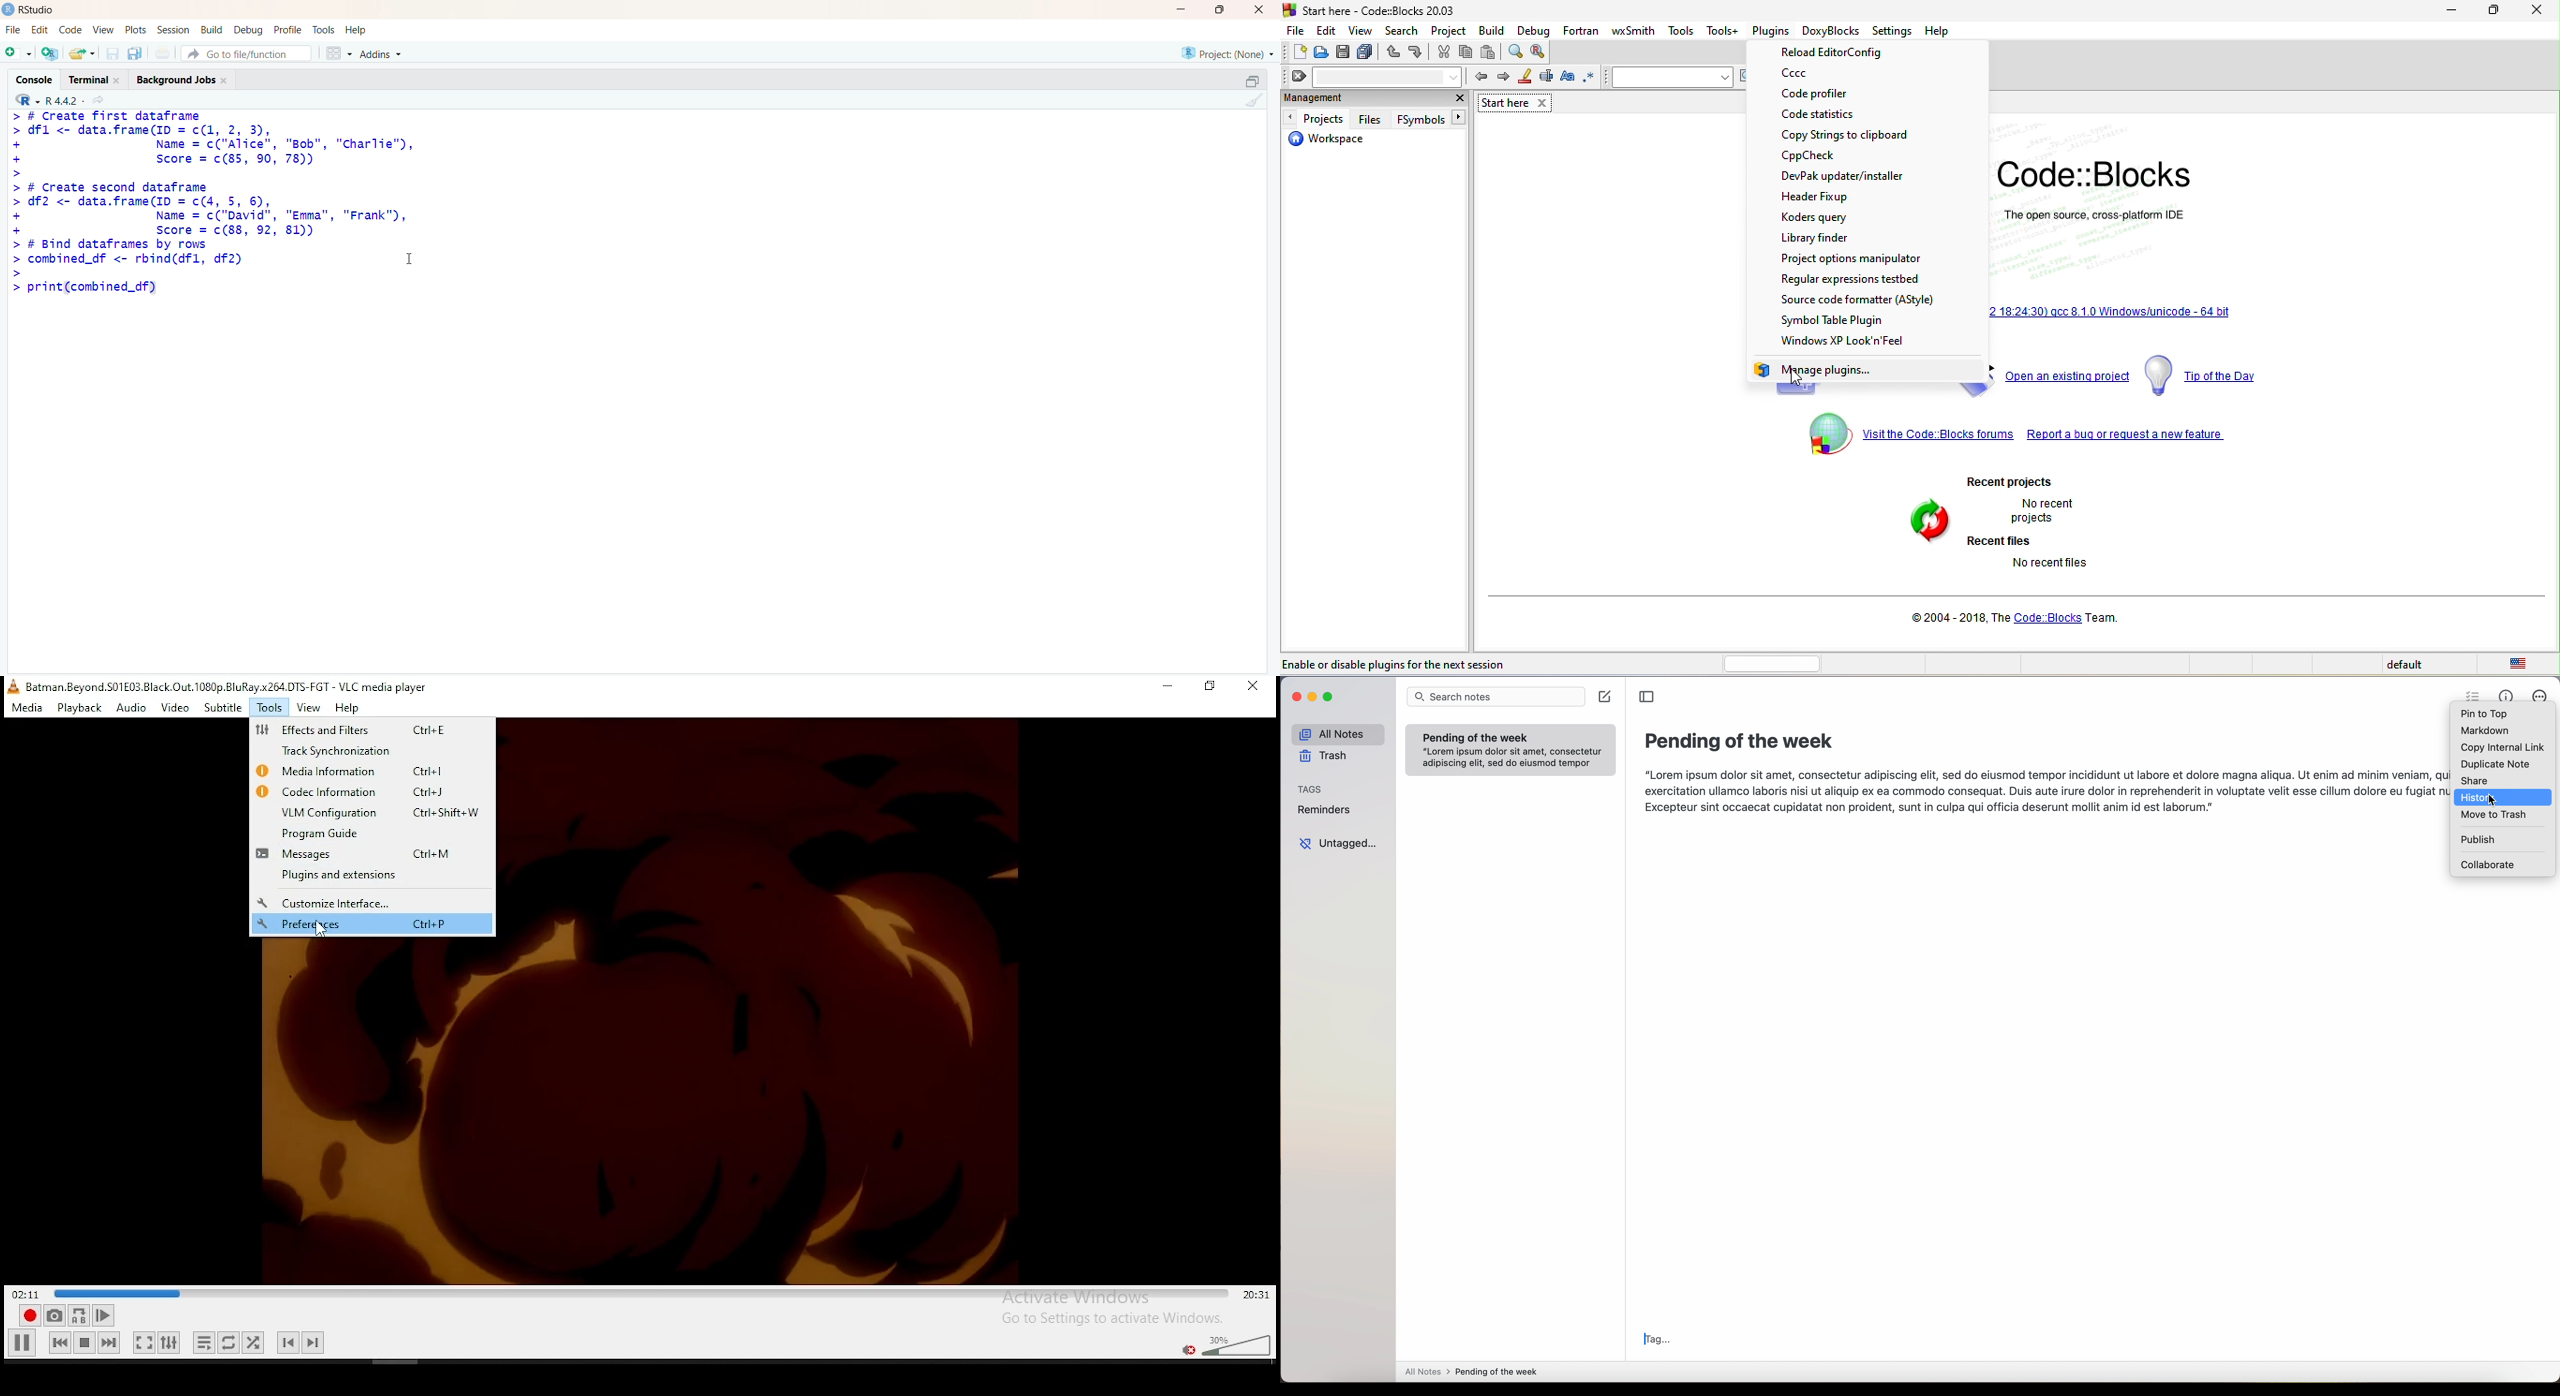 Image resolution: width=2576 pixels, height=1400 pixels. What do you see at coordinates (43, 29) in the screenshot?
I see `Edit` at bounding box center [43, 29].